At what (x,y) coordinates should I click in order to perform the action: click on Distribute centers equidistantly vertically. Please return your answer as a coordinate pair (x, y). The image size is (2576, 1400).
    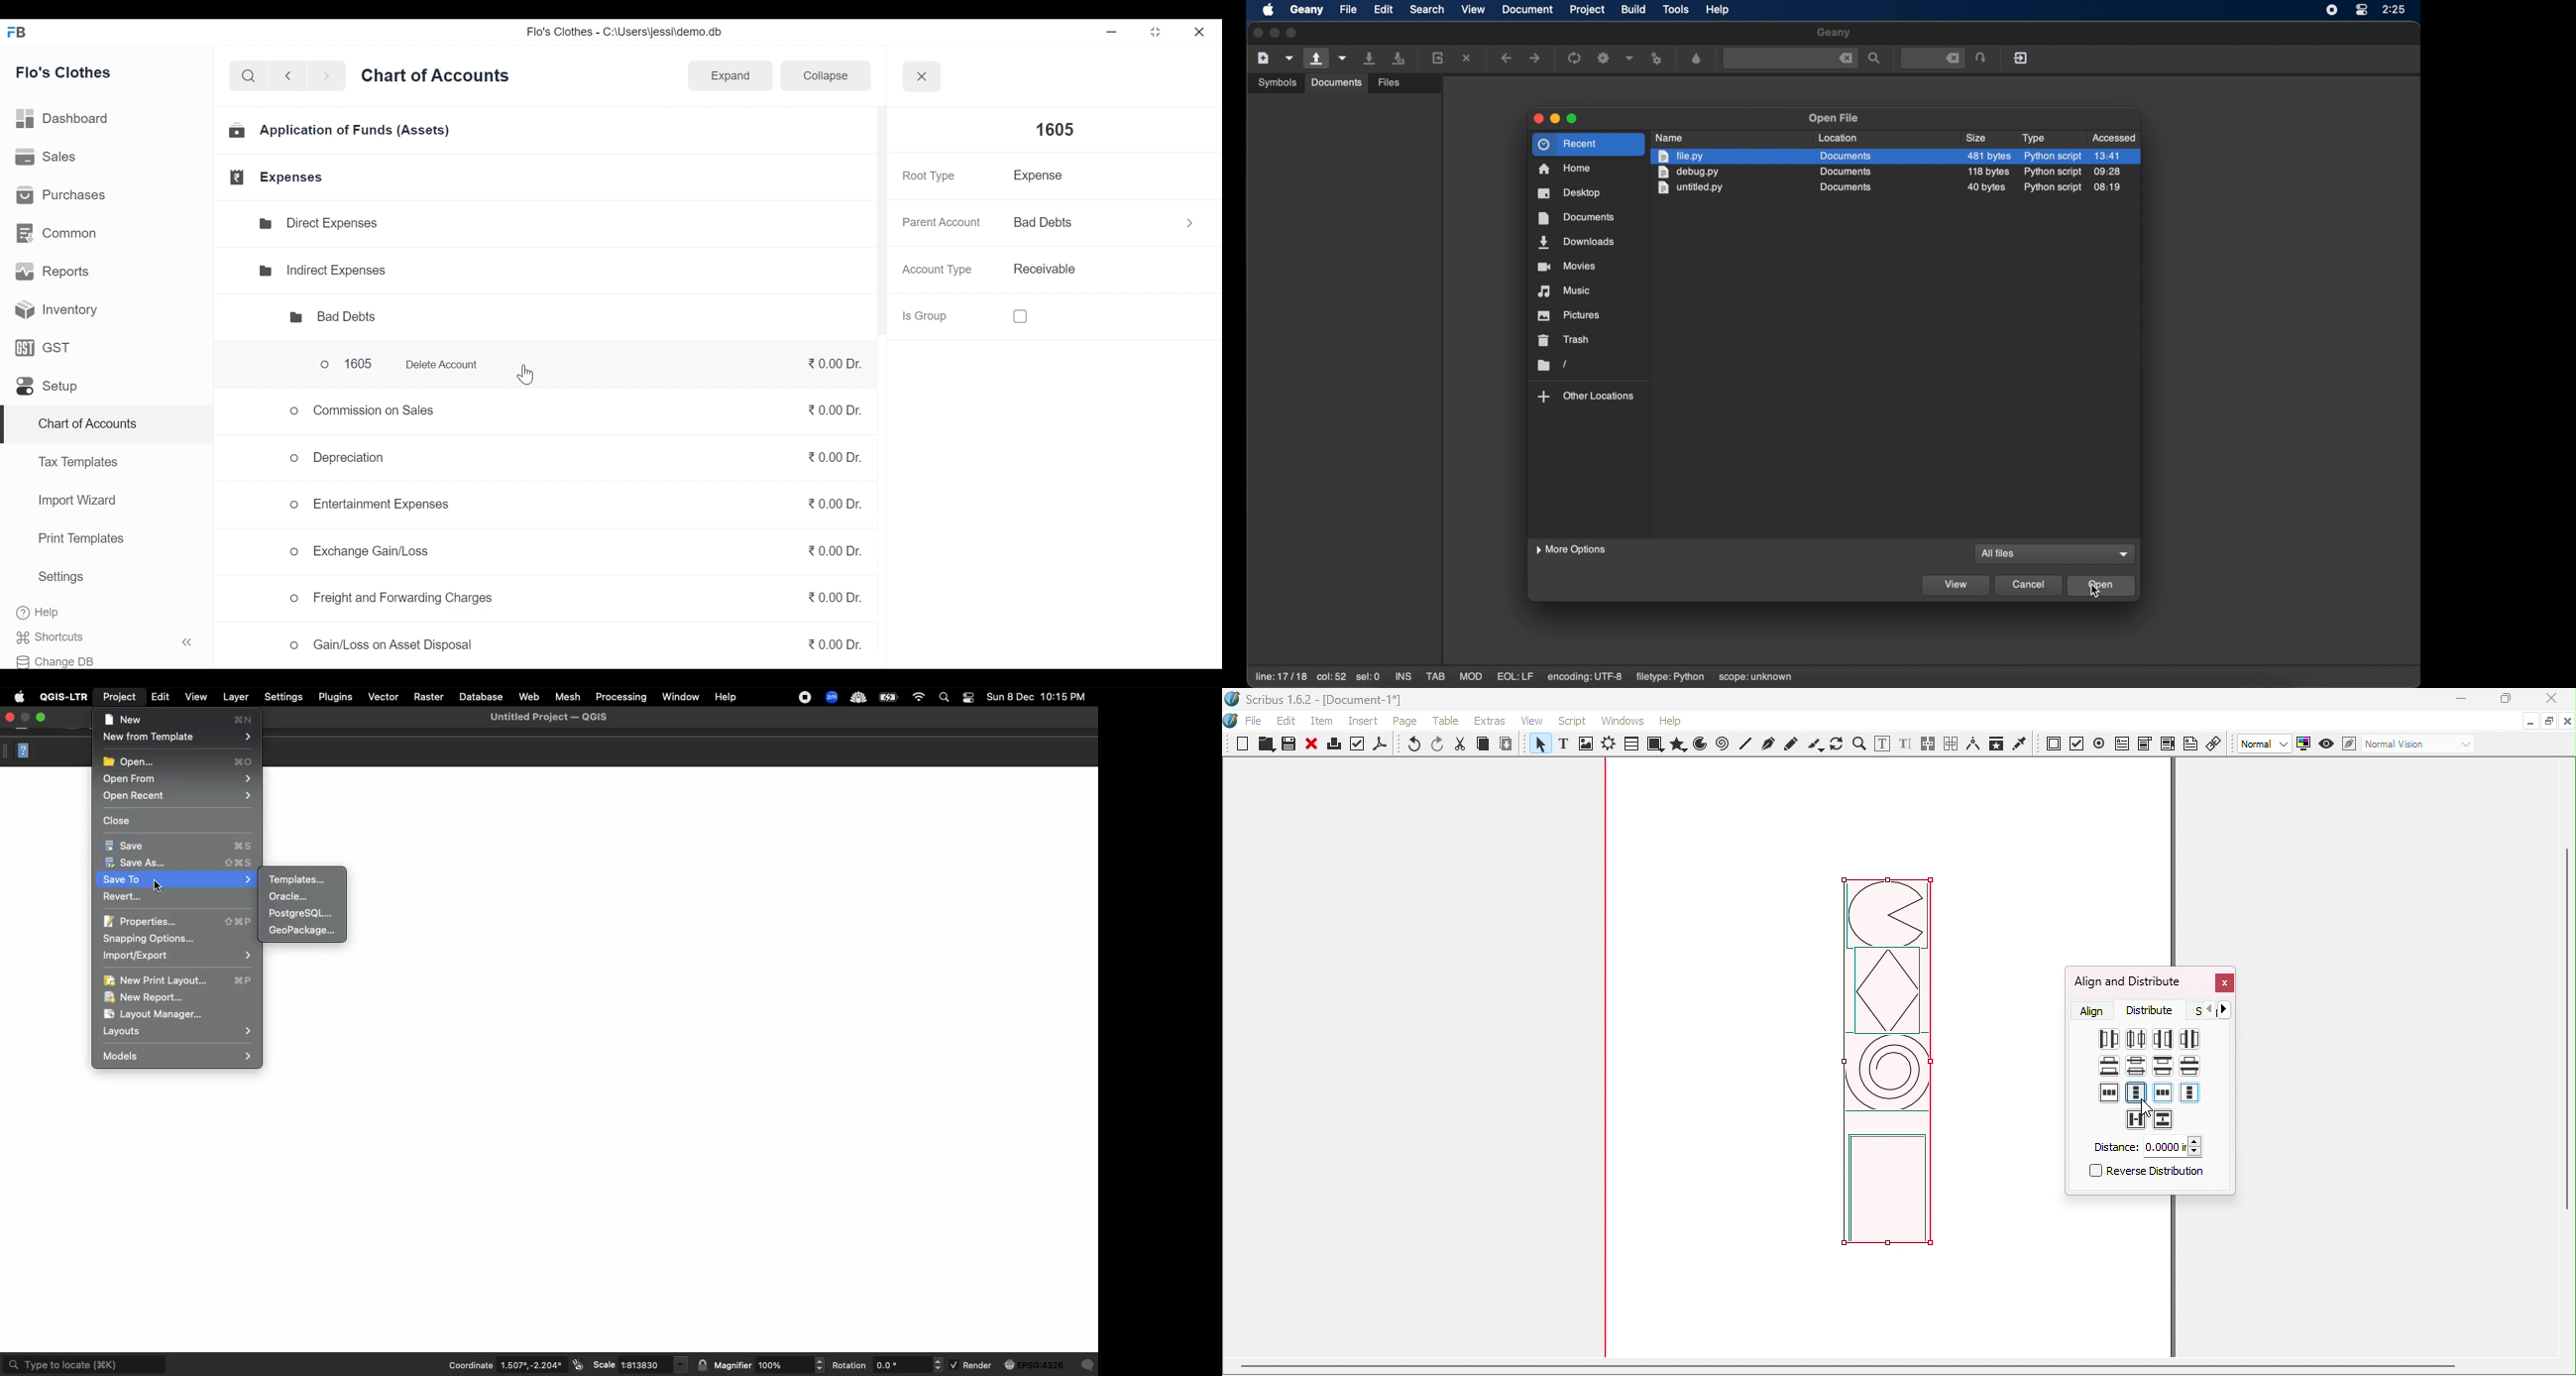
    Looking at the image, I should click on (2135, 1068).